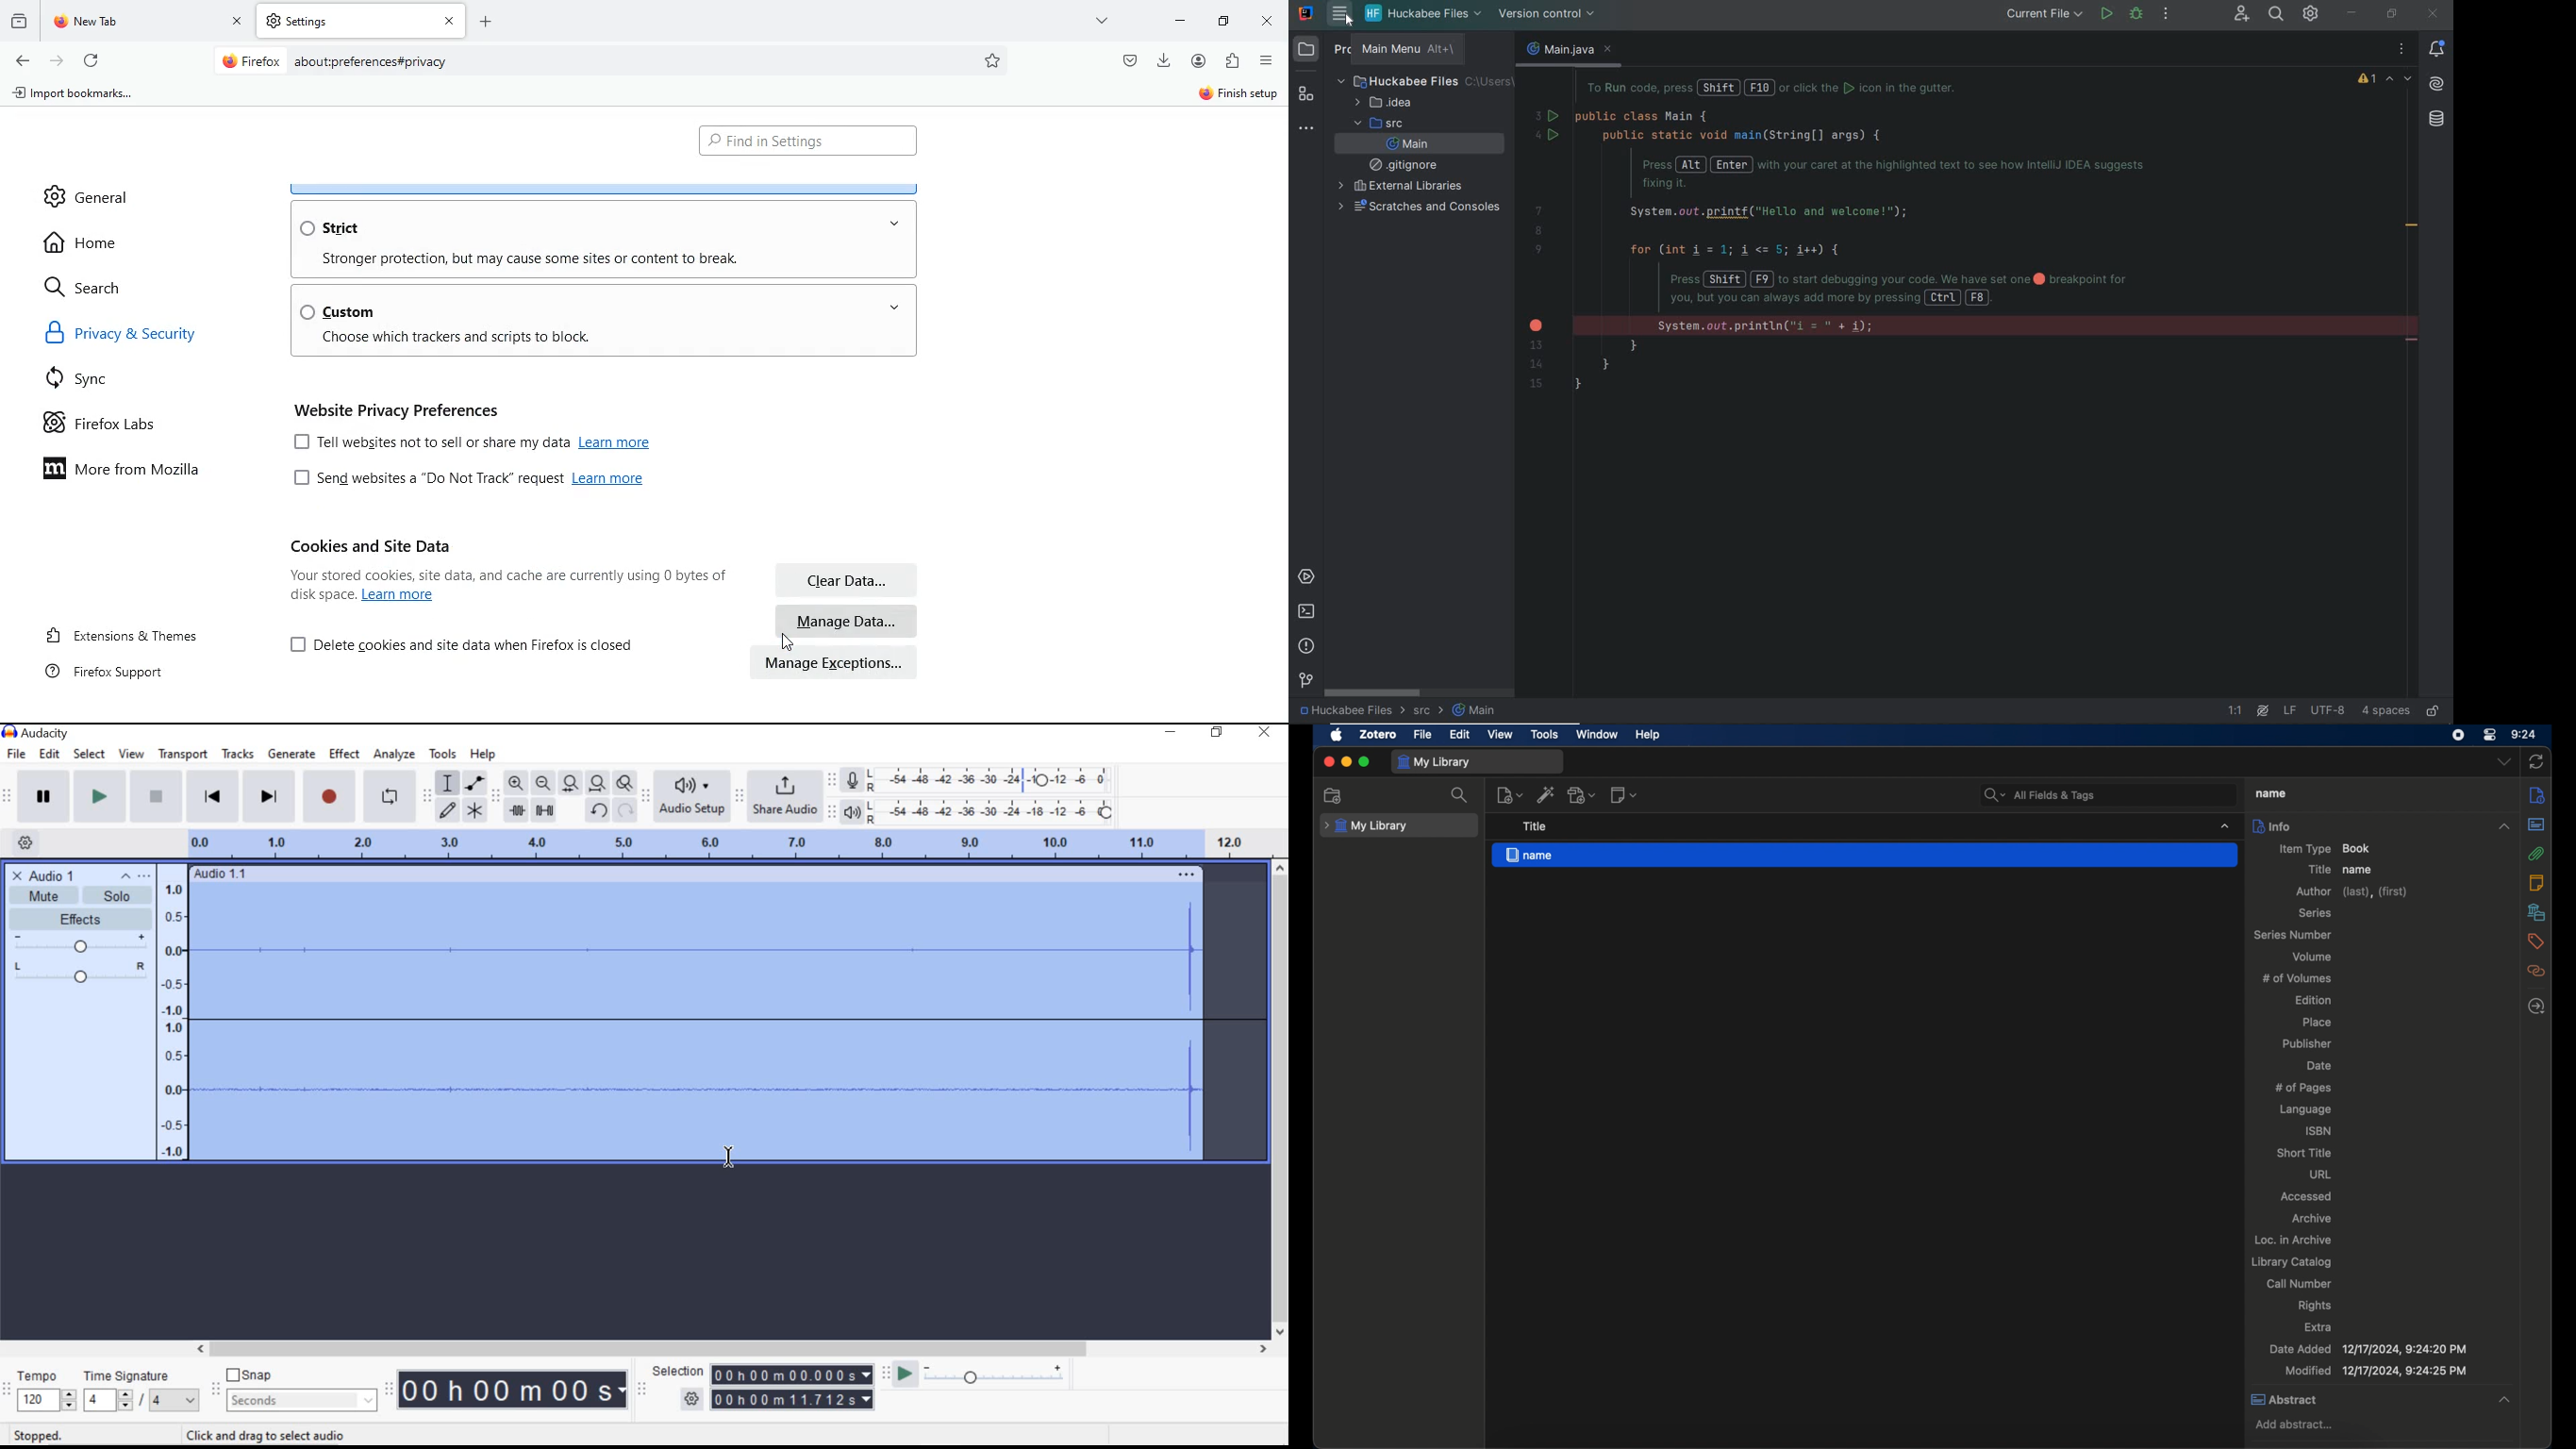 This screenshot has height=1456, width=2576. Describe the element at coordinates (898, 225) in the screenshot. I see `open` at that location.